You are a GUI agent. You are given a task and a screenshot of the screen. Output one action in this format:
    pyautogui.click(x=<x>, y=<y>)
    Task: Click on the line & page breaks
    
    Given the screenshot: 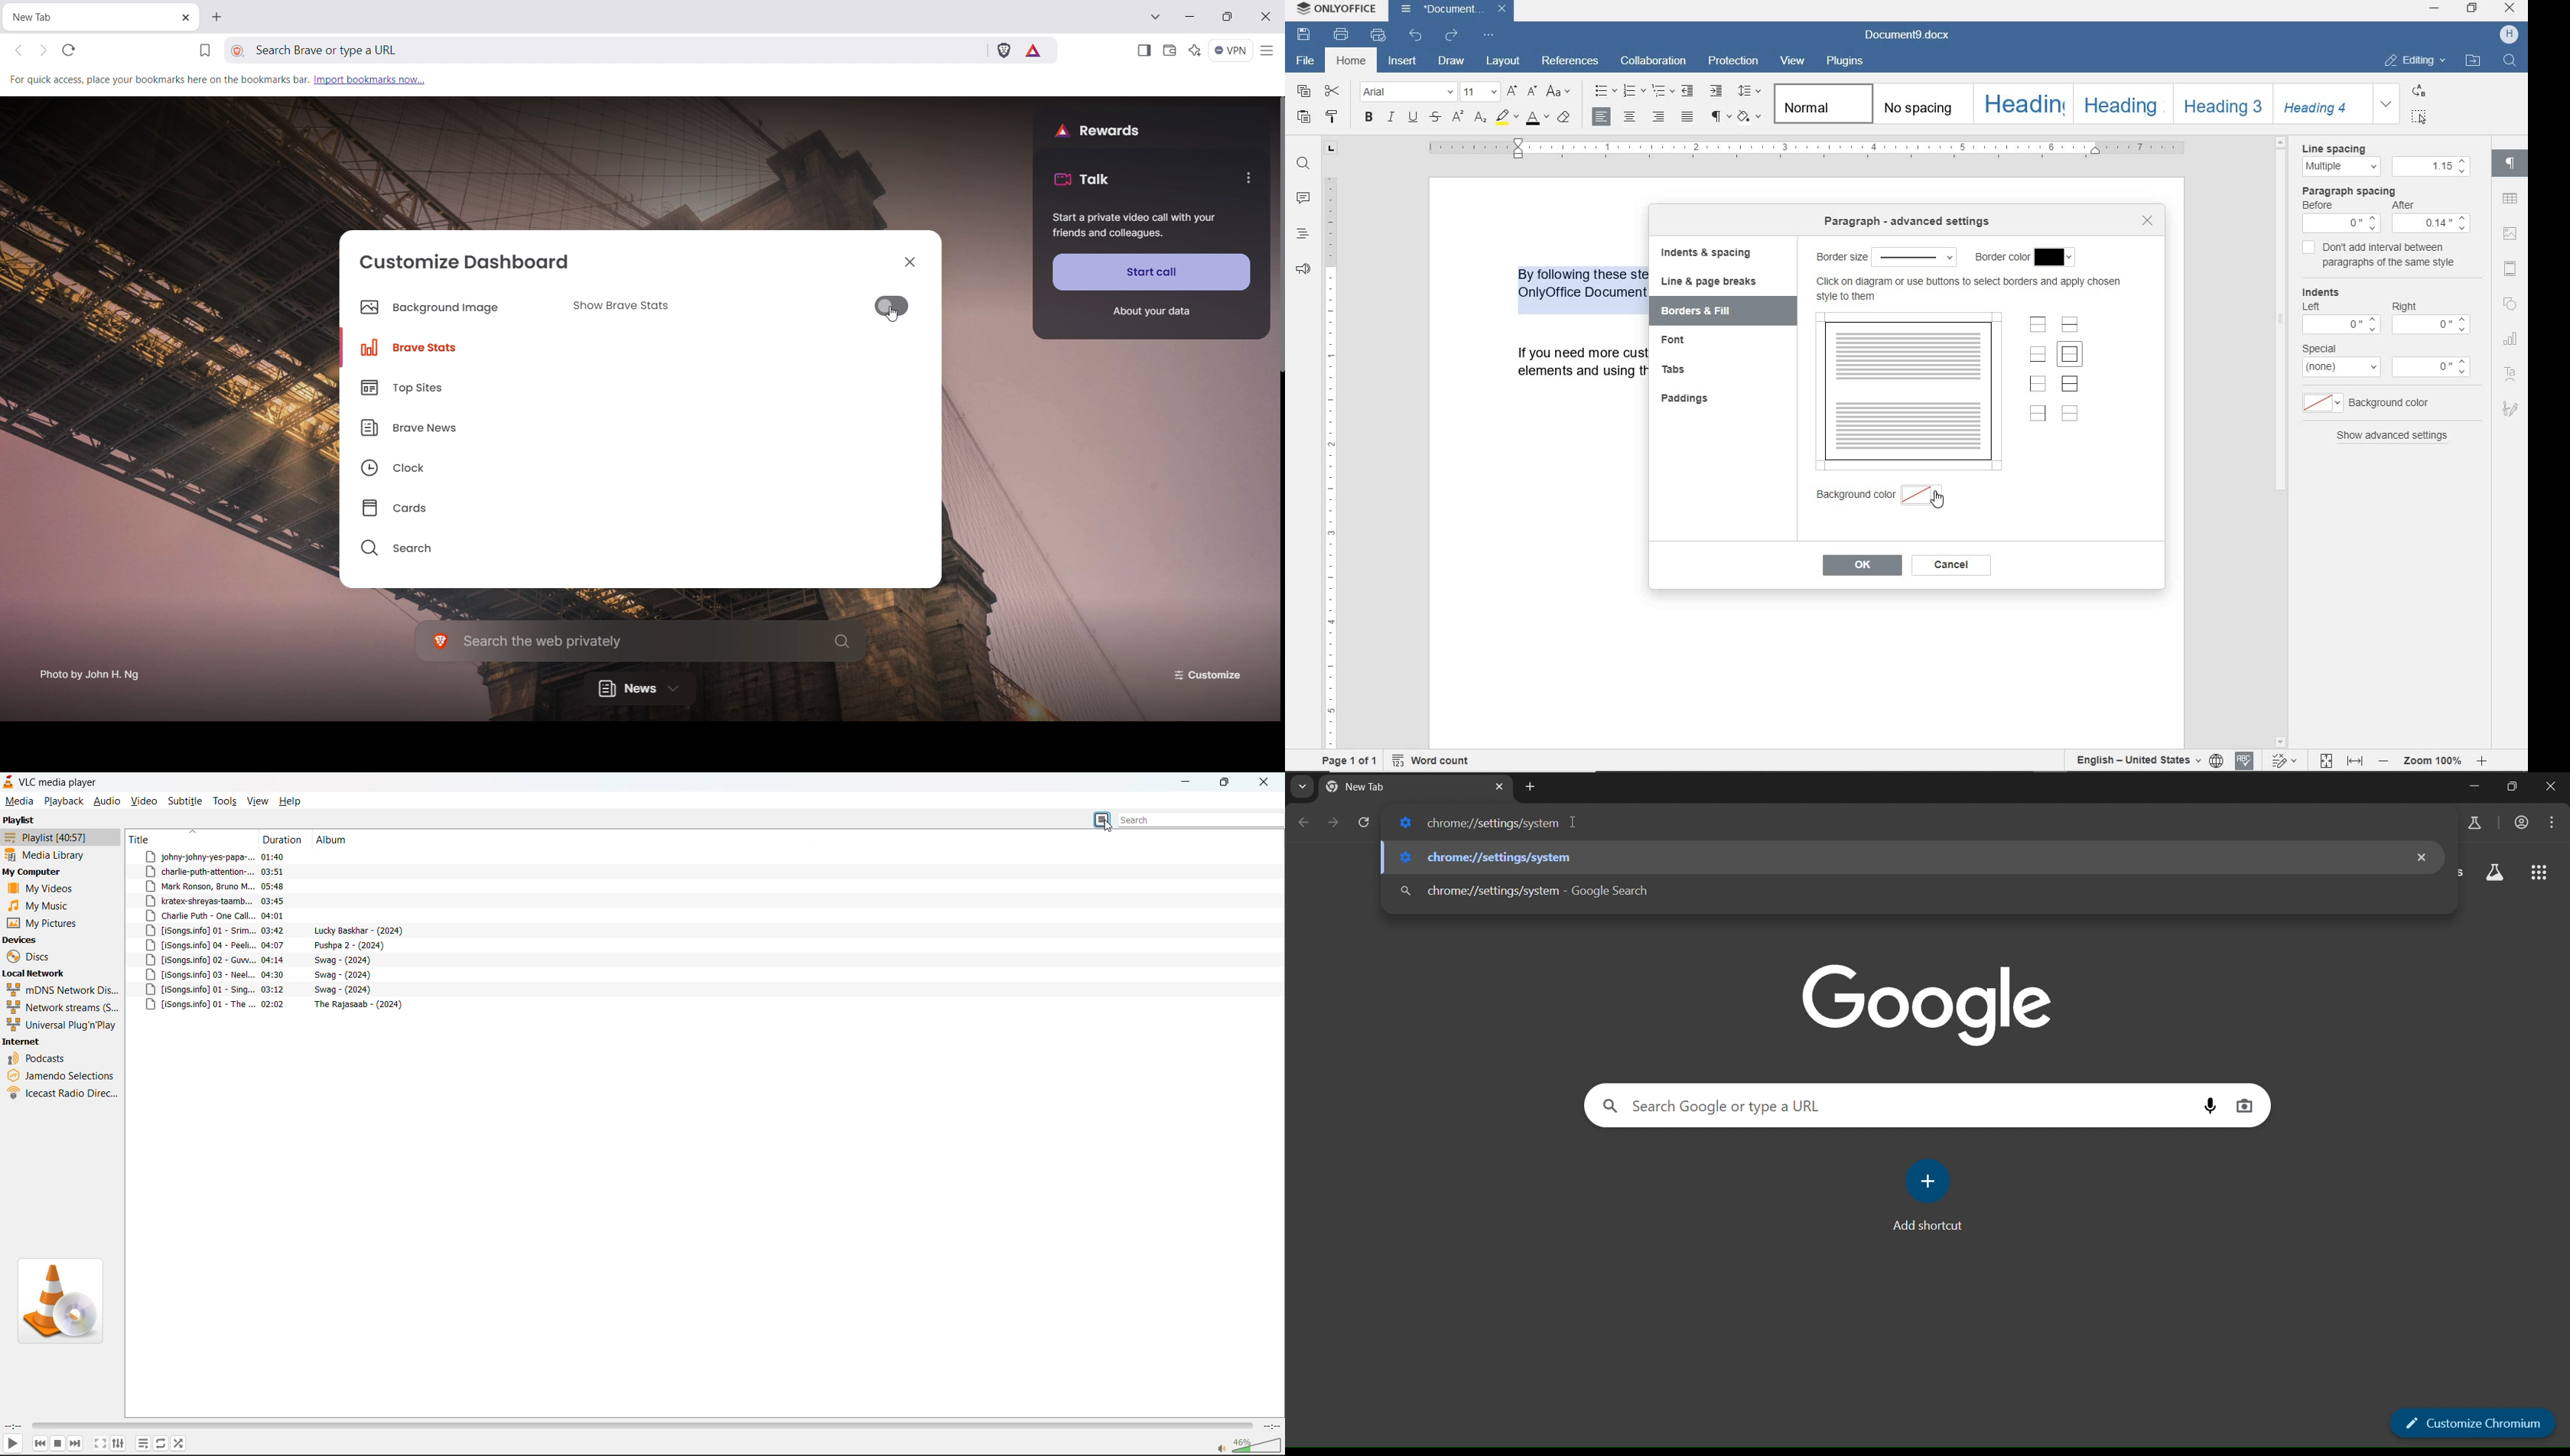 What is the action you would take?
    pyautogui.click(x=1714, y=282)
    